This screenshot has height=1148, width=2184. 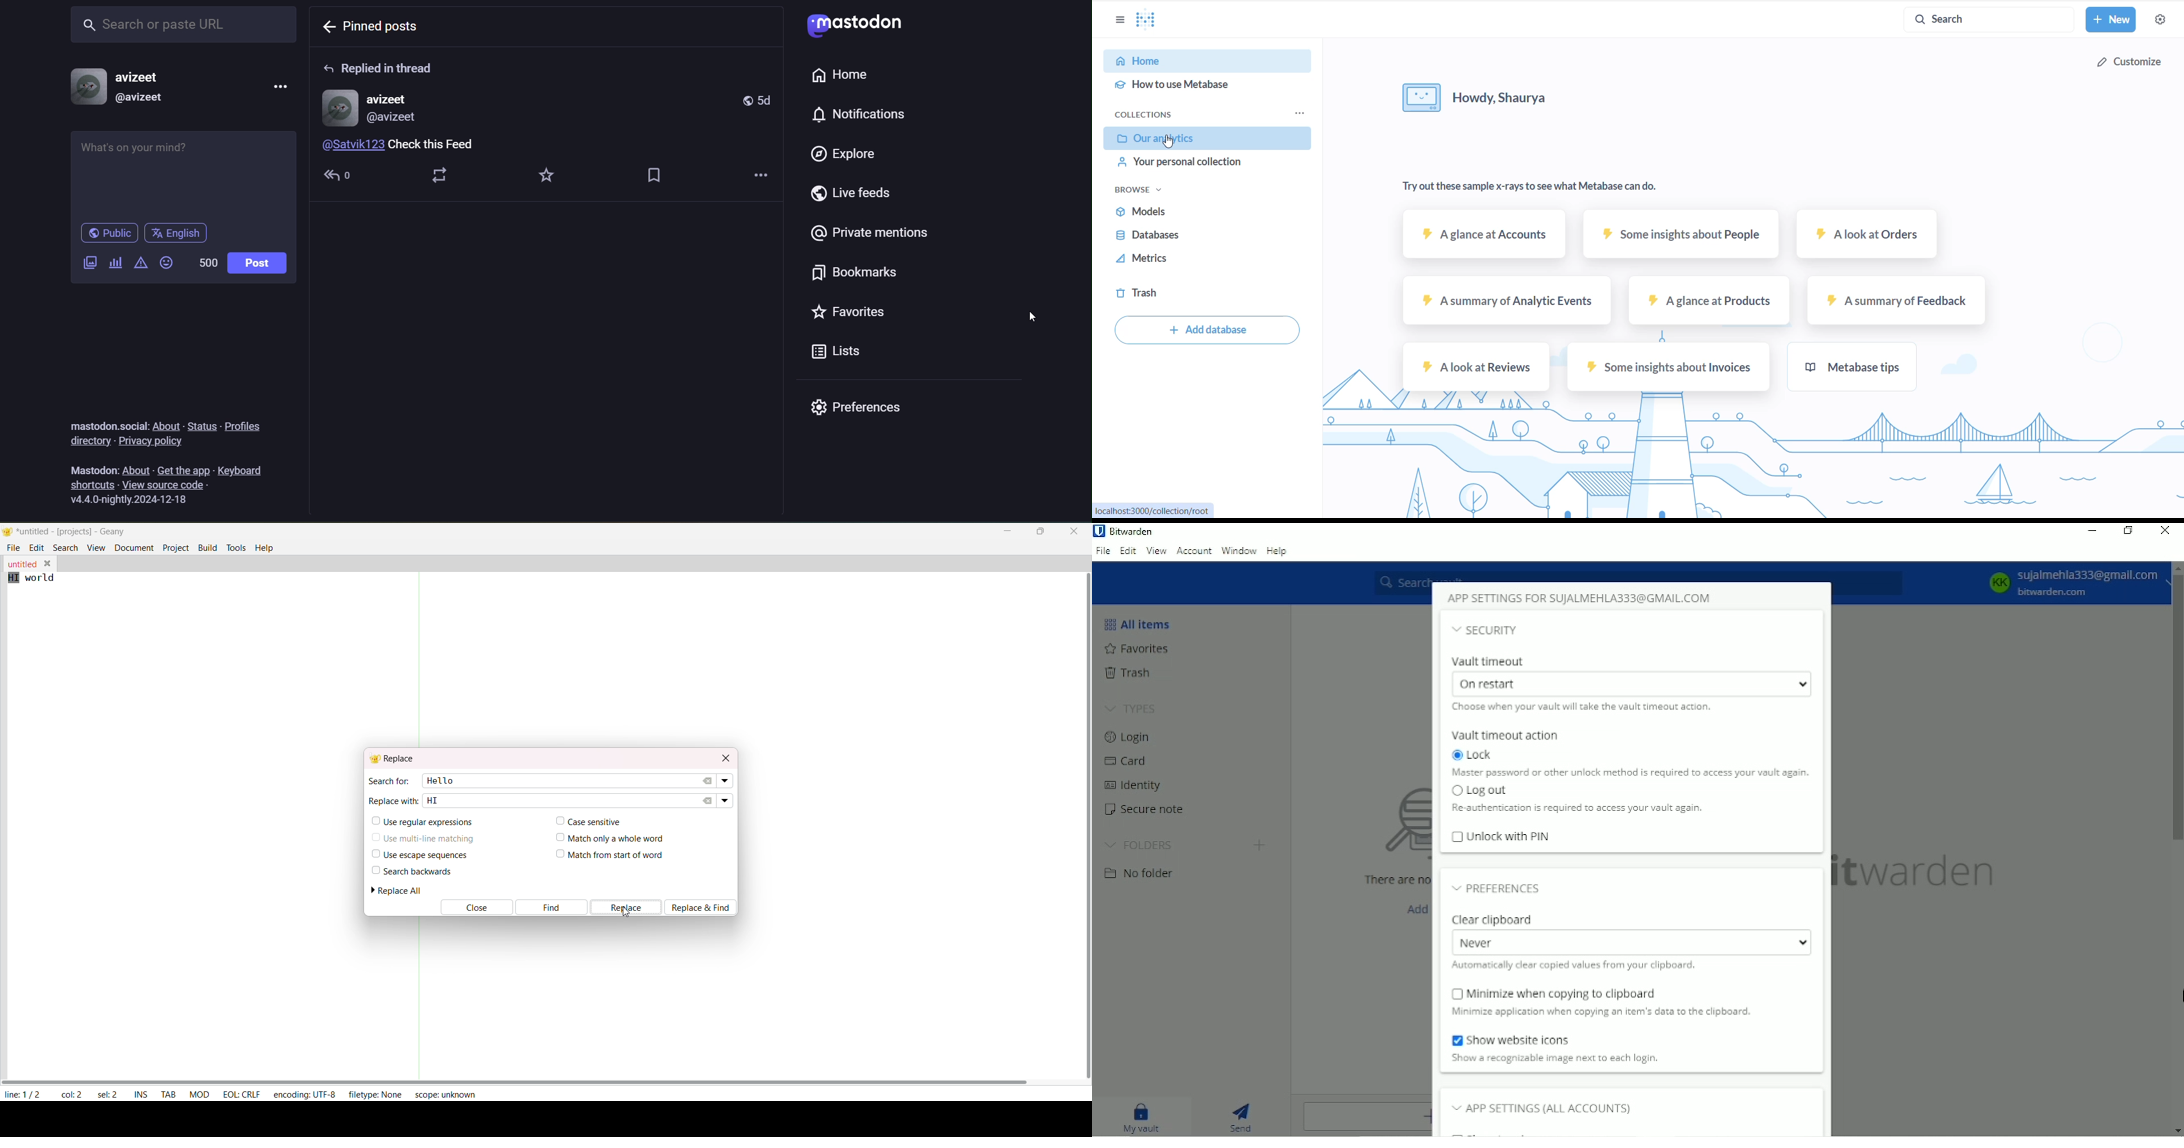 I want to click on Card, so click(x=1127, y=761).